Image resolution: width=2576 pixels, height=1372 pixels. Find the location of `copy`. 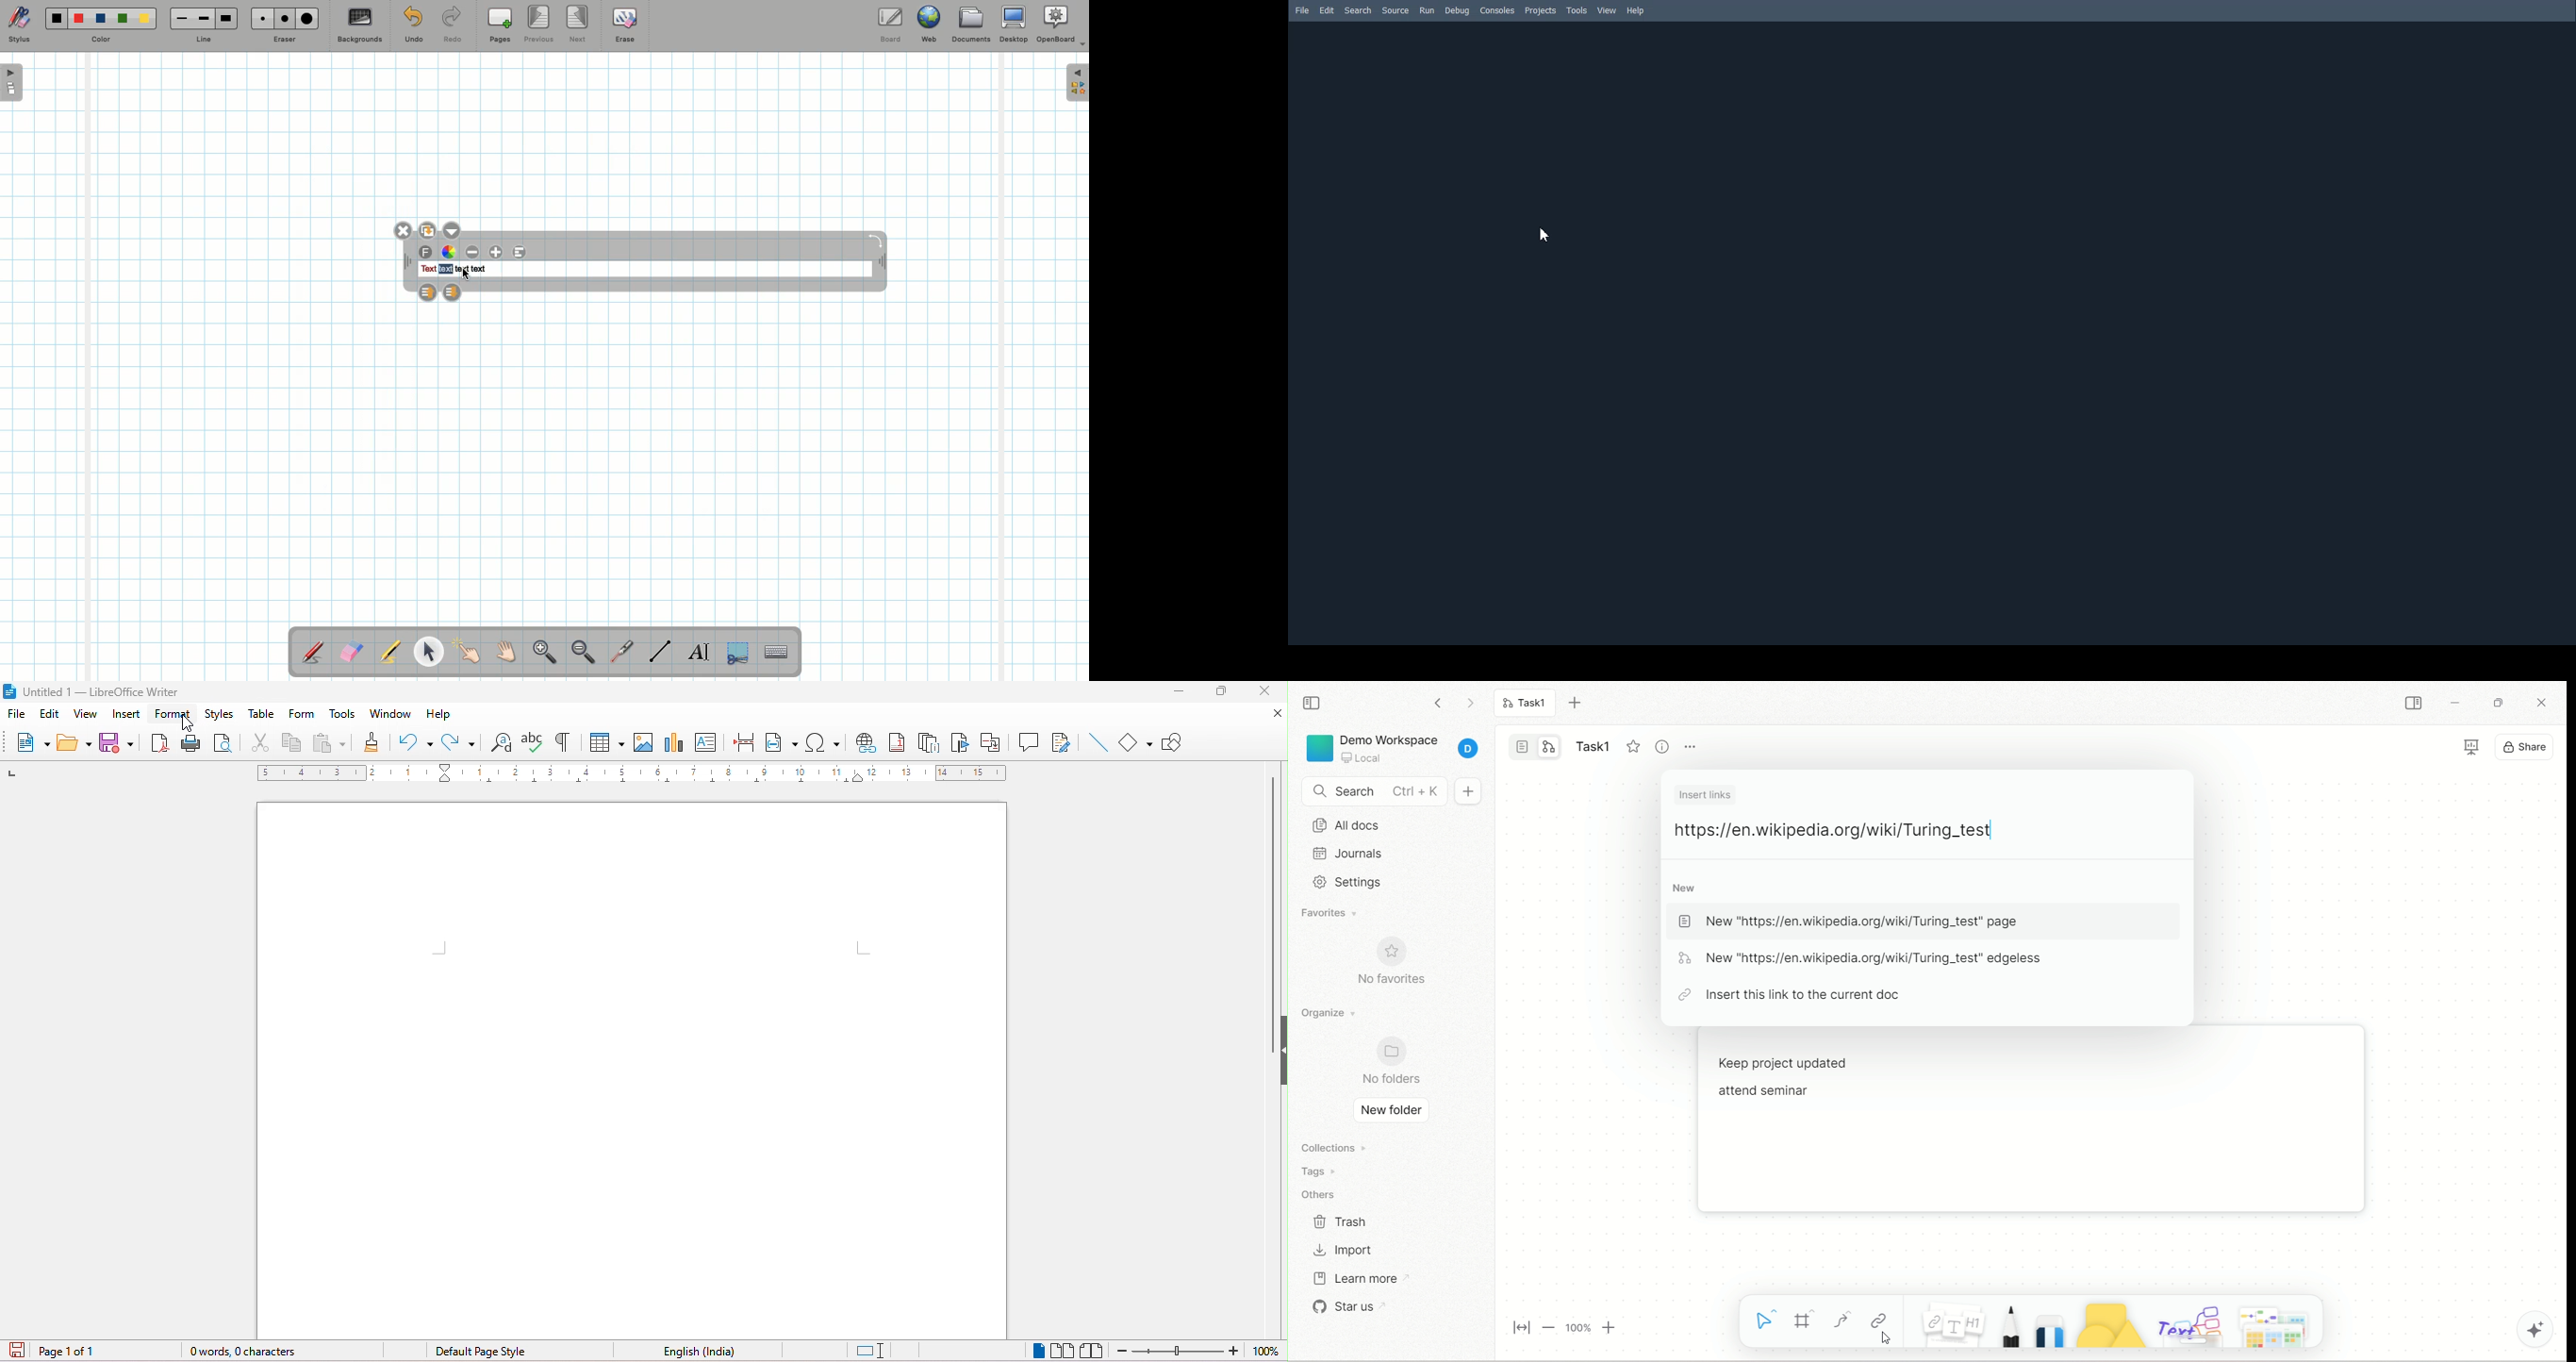

copy is located at coordinates (292, 746).